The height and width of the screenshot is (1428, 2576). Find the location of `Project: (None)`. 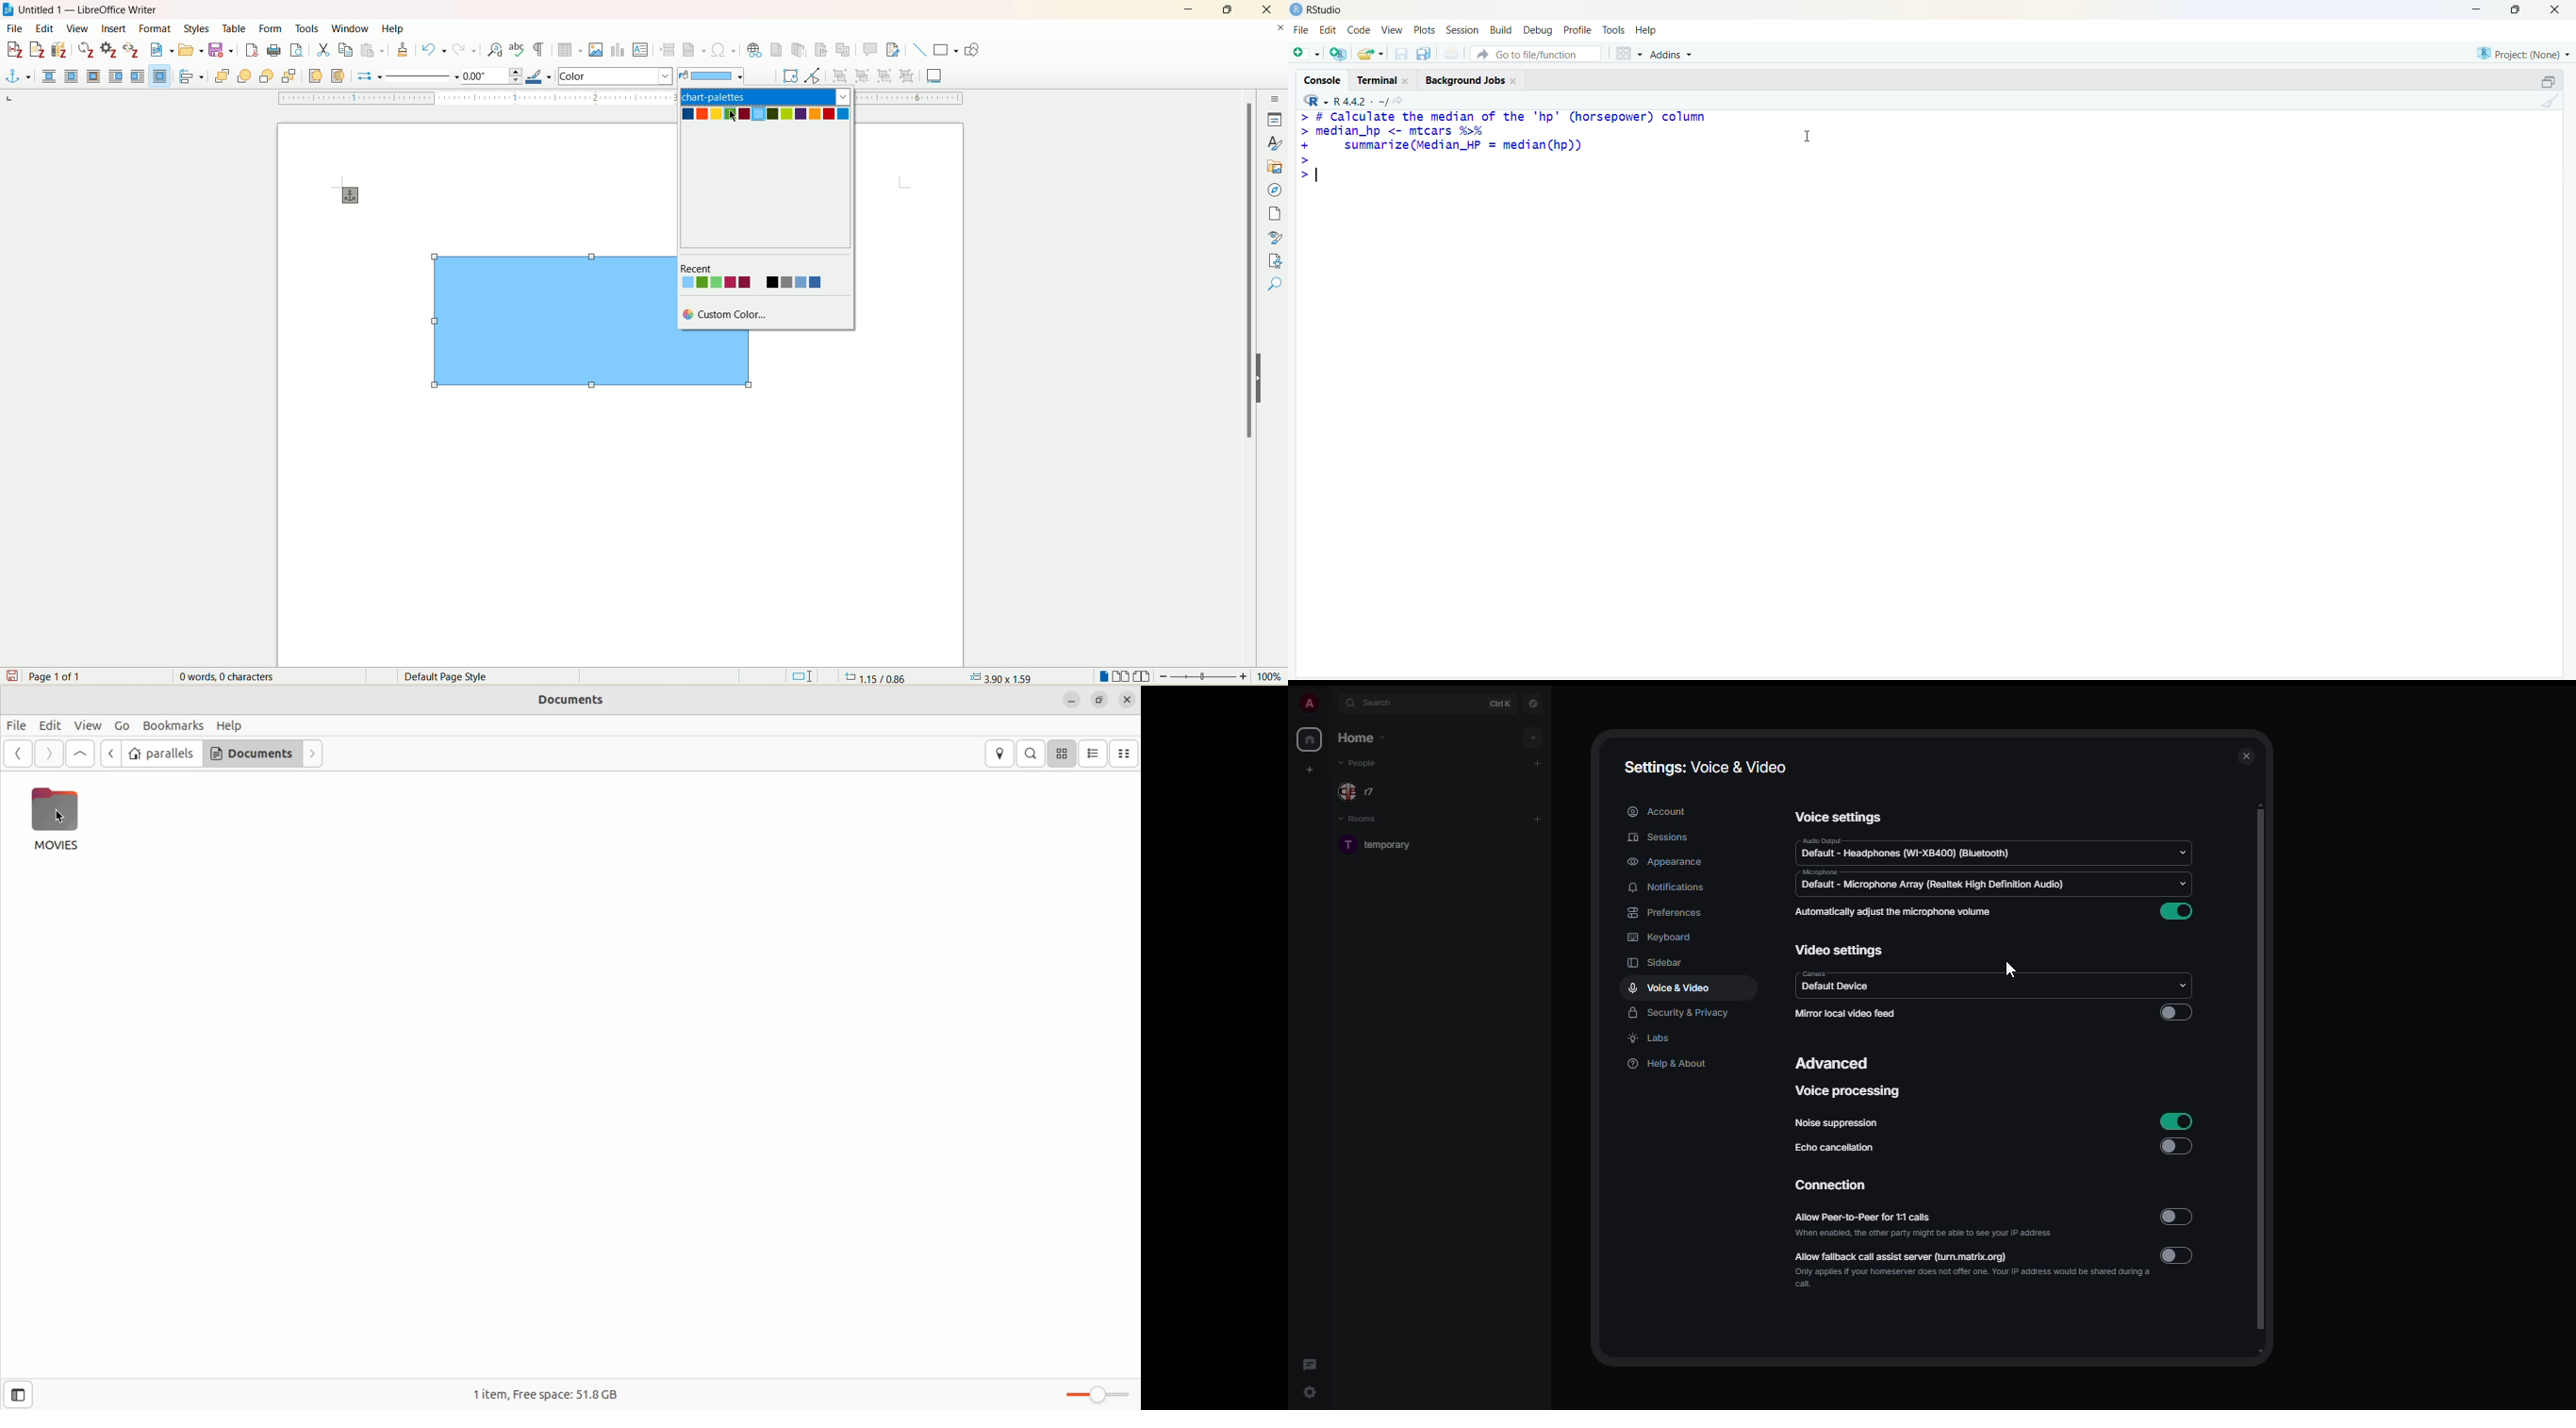

Project: (None) is located at coordinates (2523, 54).